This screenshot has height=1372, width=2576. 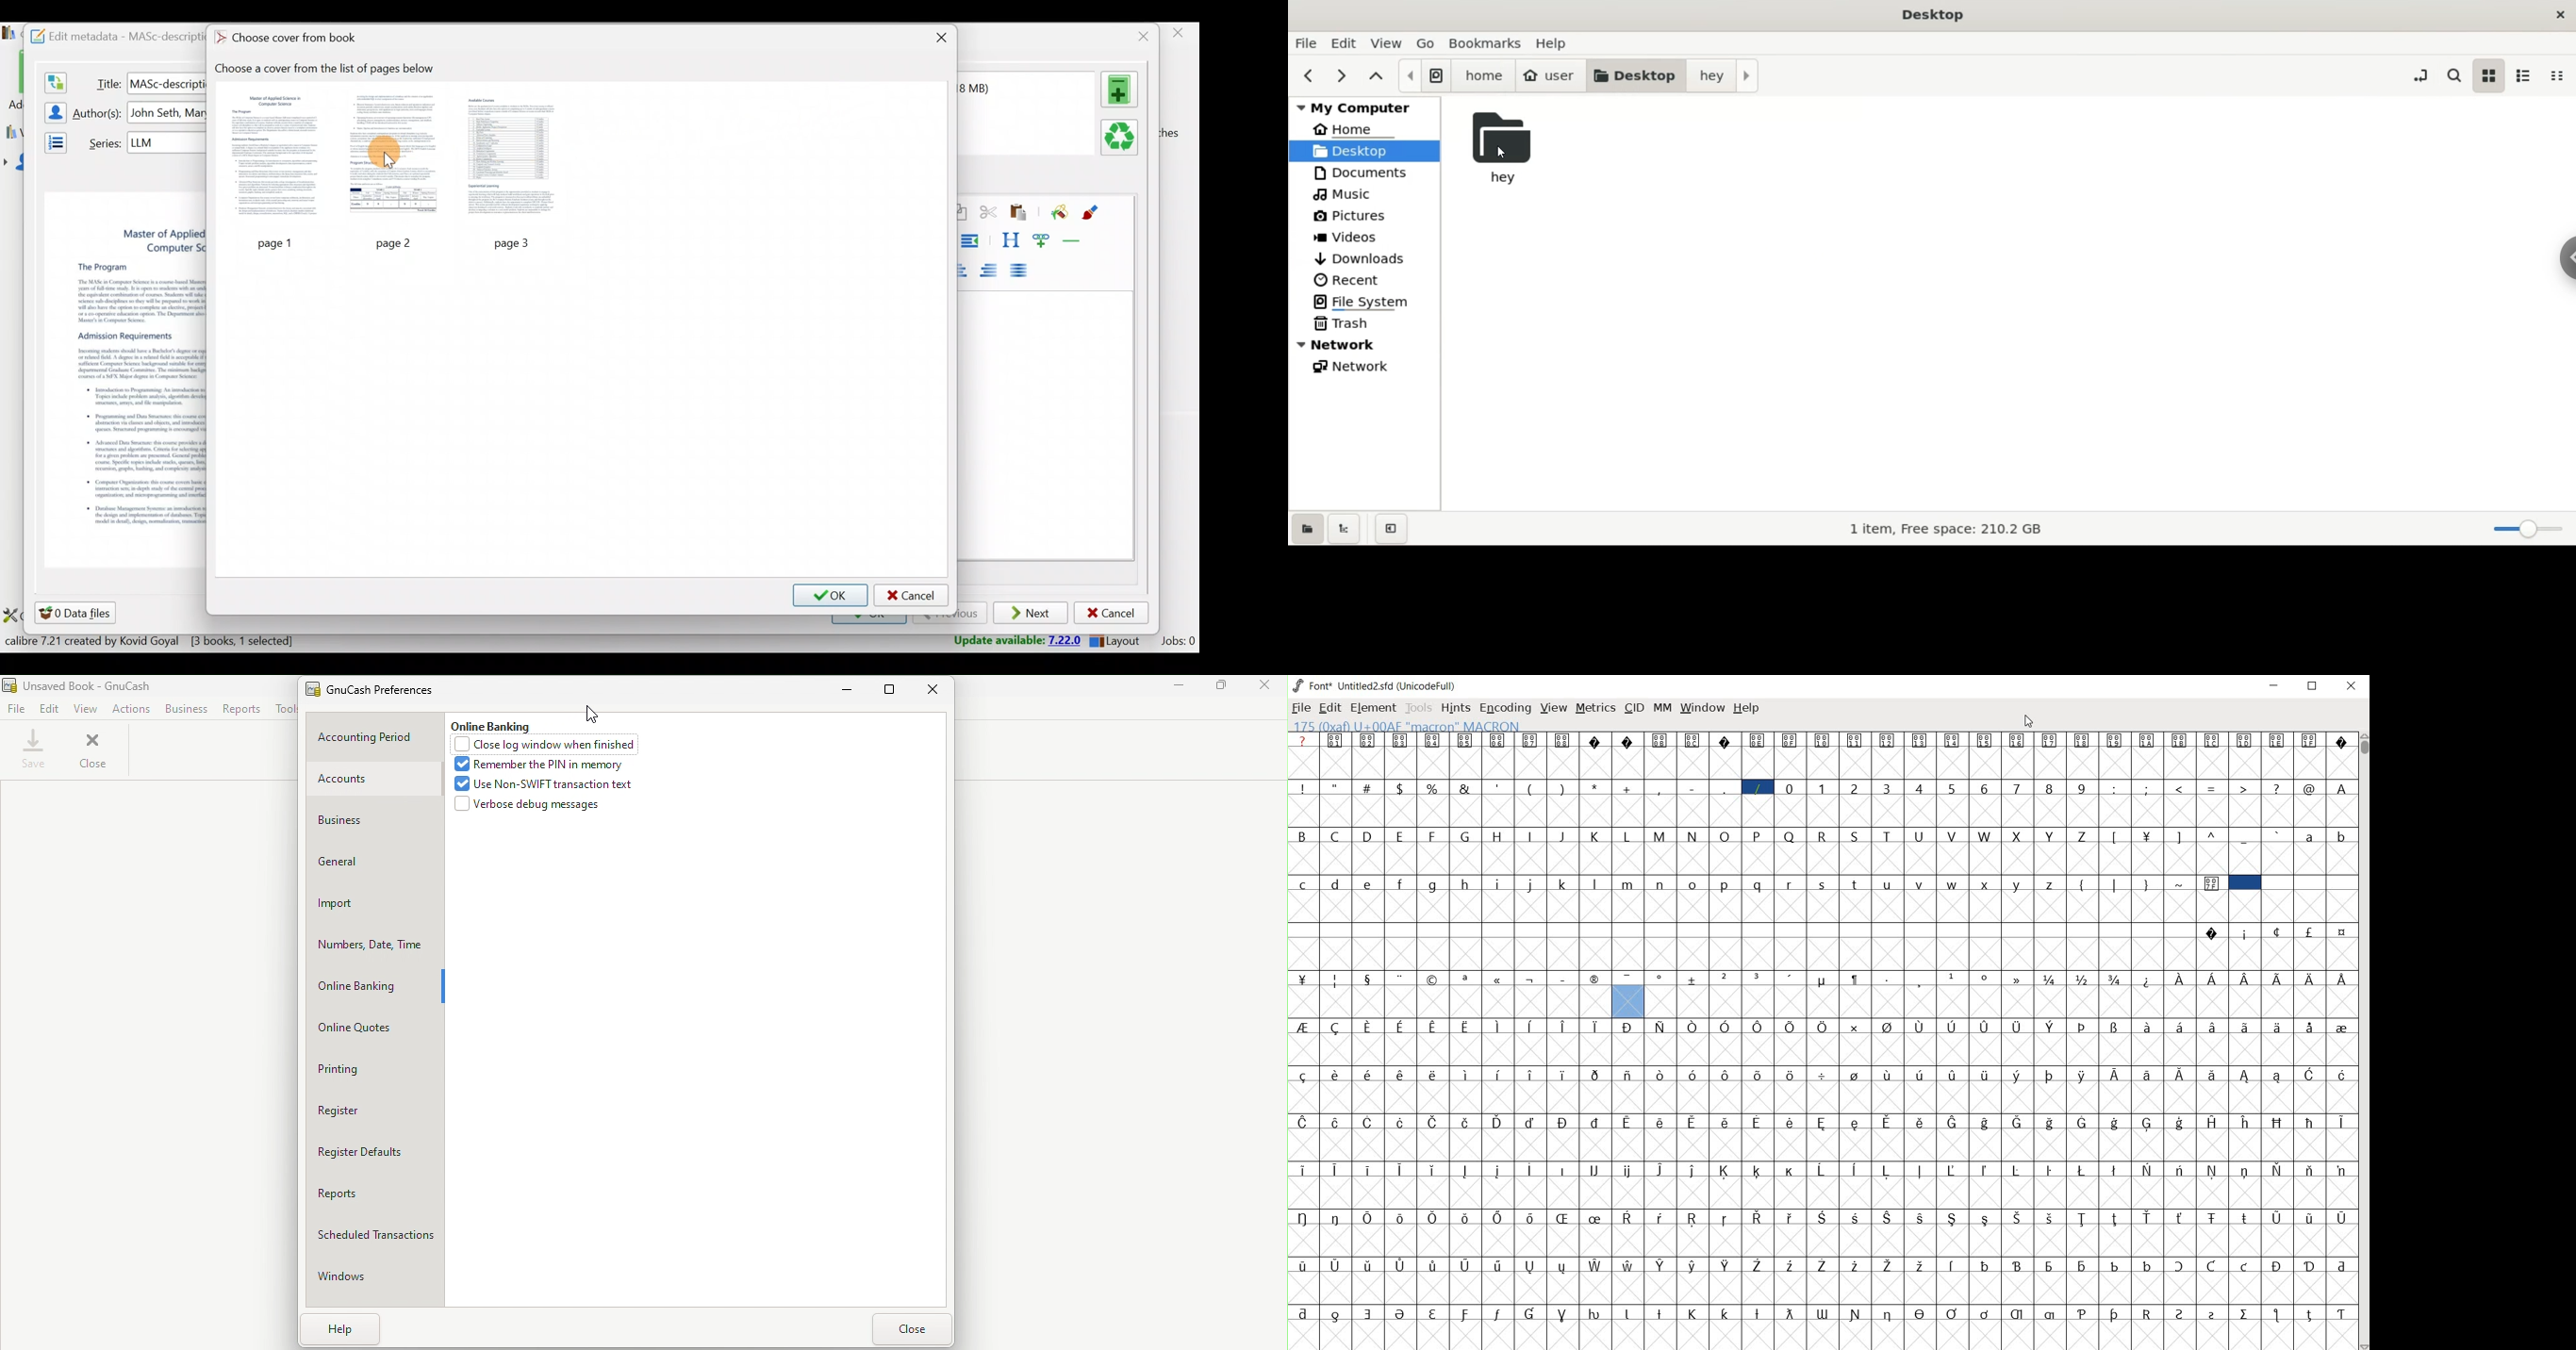 What do you see at coordinates (1532, 979) in the screenshot?
I see `Symbol` at bounding box center [1532, 979].